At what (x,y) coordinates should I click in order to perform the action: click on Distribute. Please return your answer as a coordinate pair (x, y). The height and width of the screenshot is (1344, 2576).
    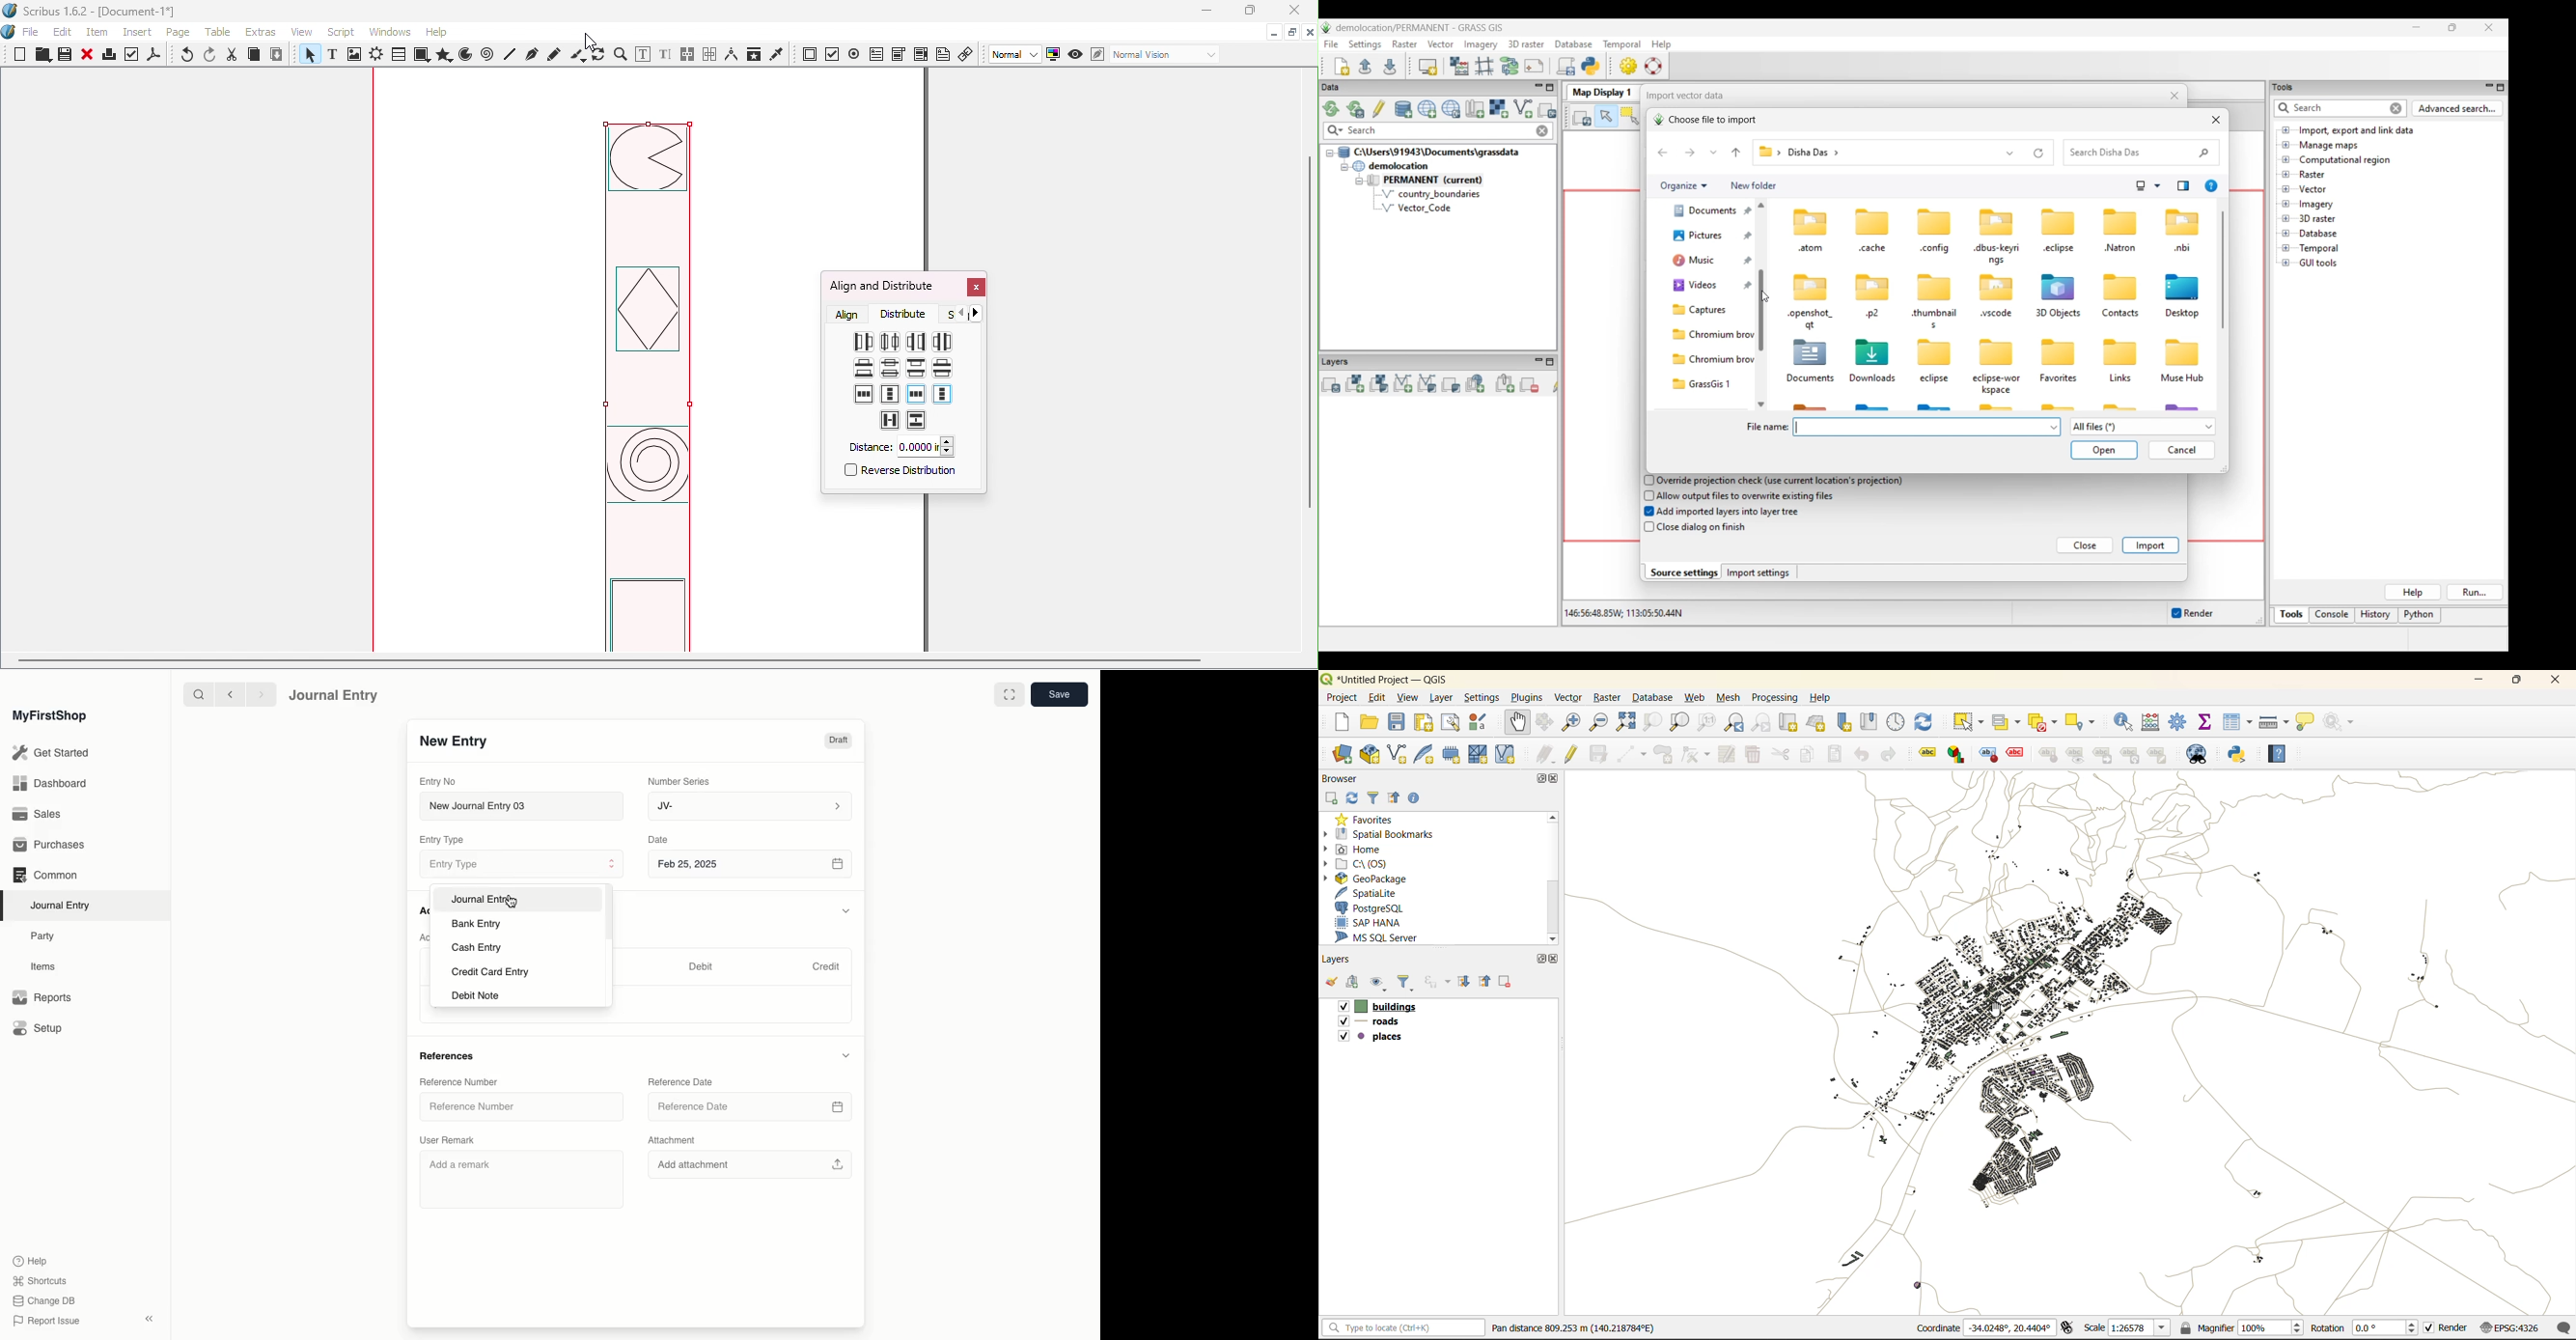
    Looking at the image, I should click on (908, 314).